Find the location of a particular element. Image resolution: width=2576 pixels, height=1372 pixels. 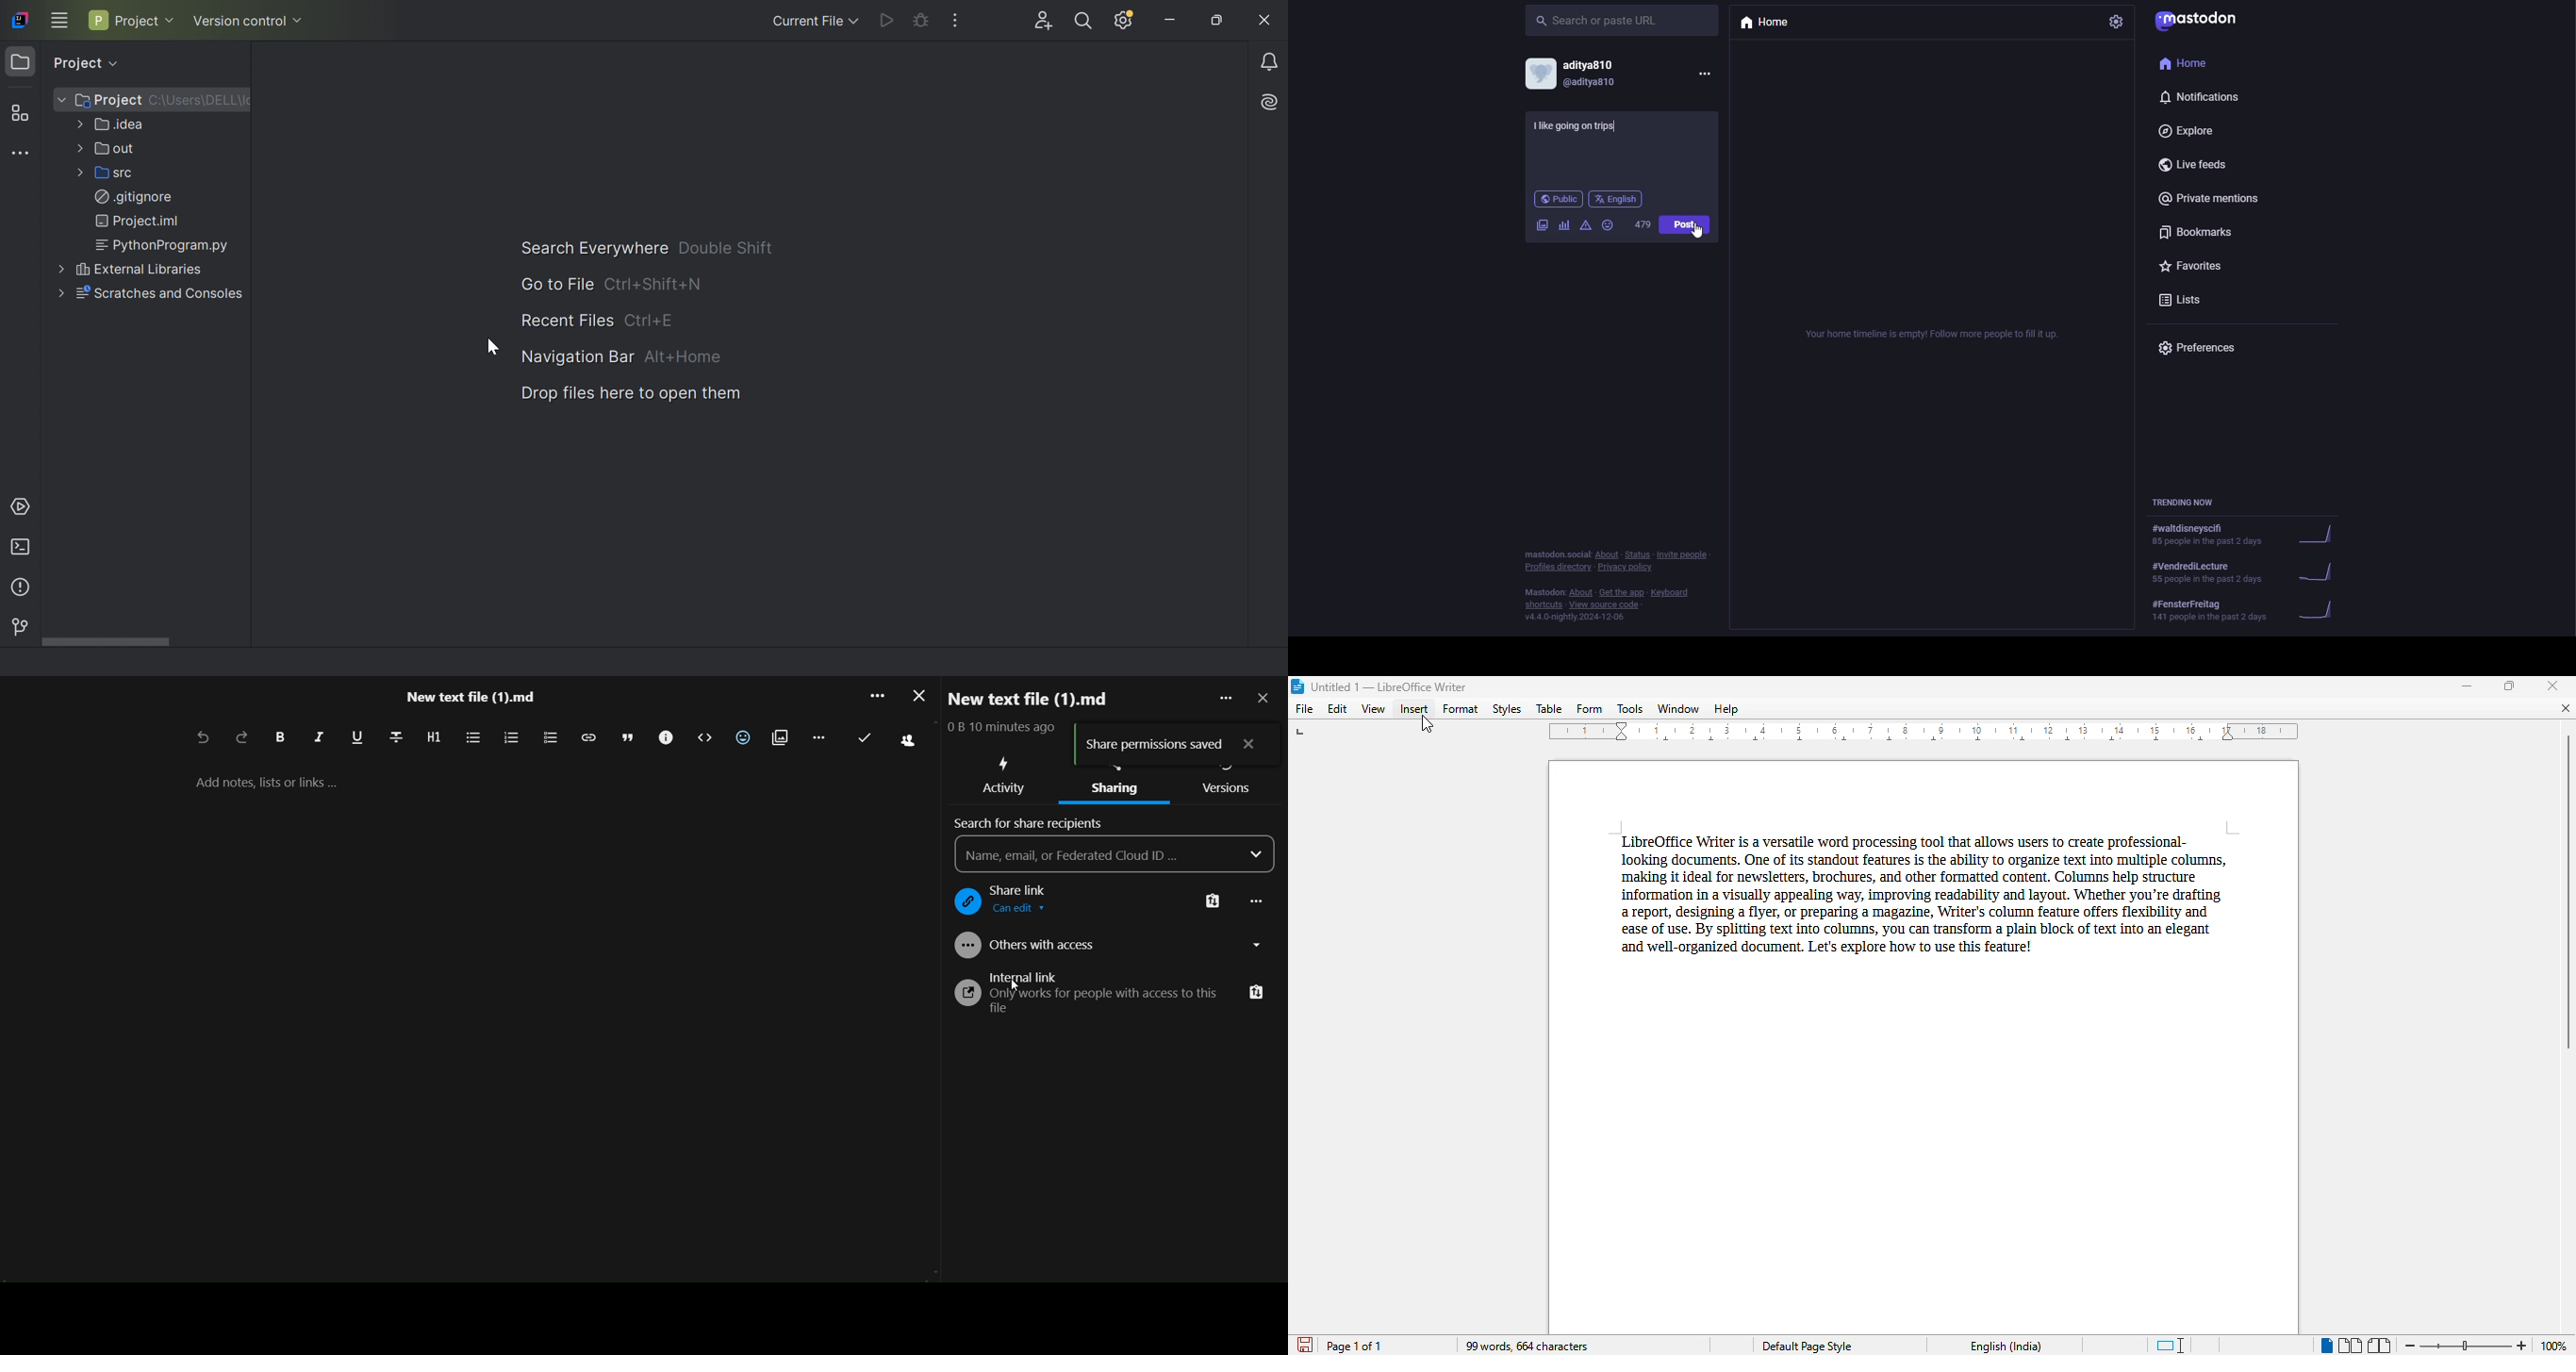

close documemt is located at coordinates (2566, 708).